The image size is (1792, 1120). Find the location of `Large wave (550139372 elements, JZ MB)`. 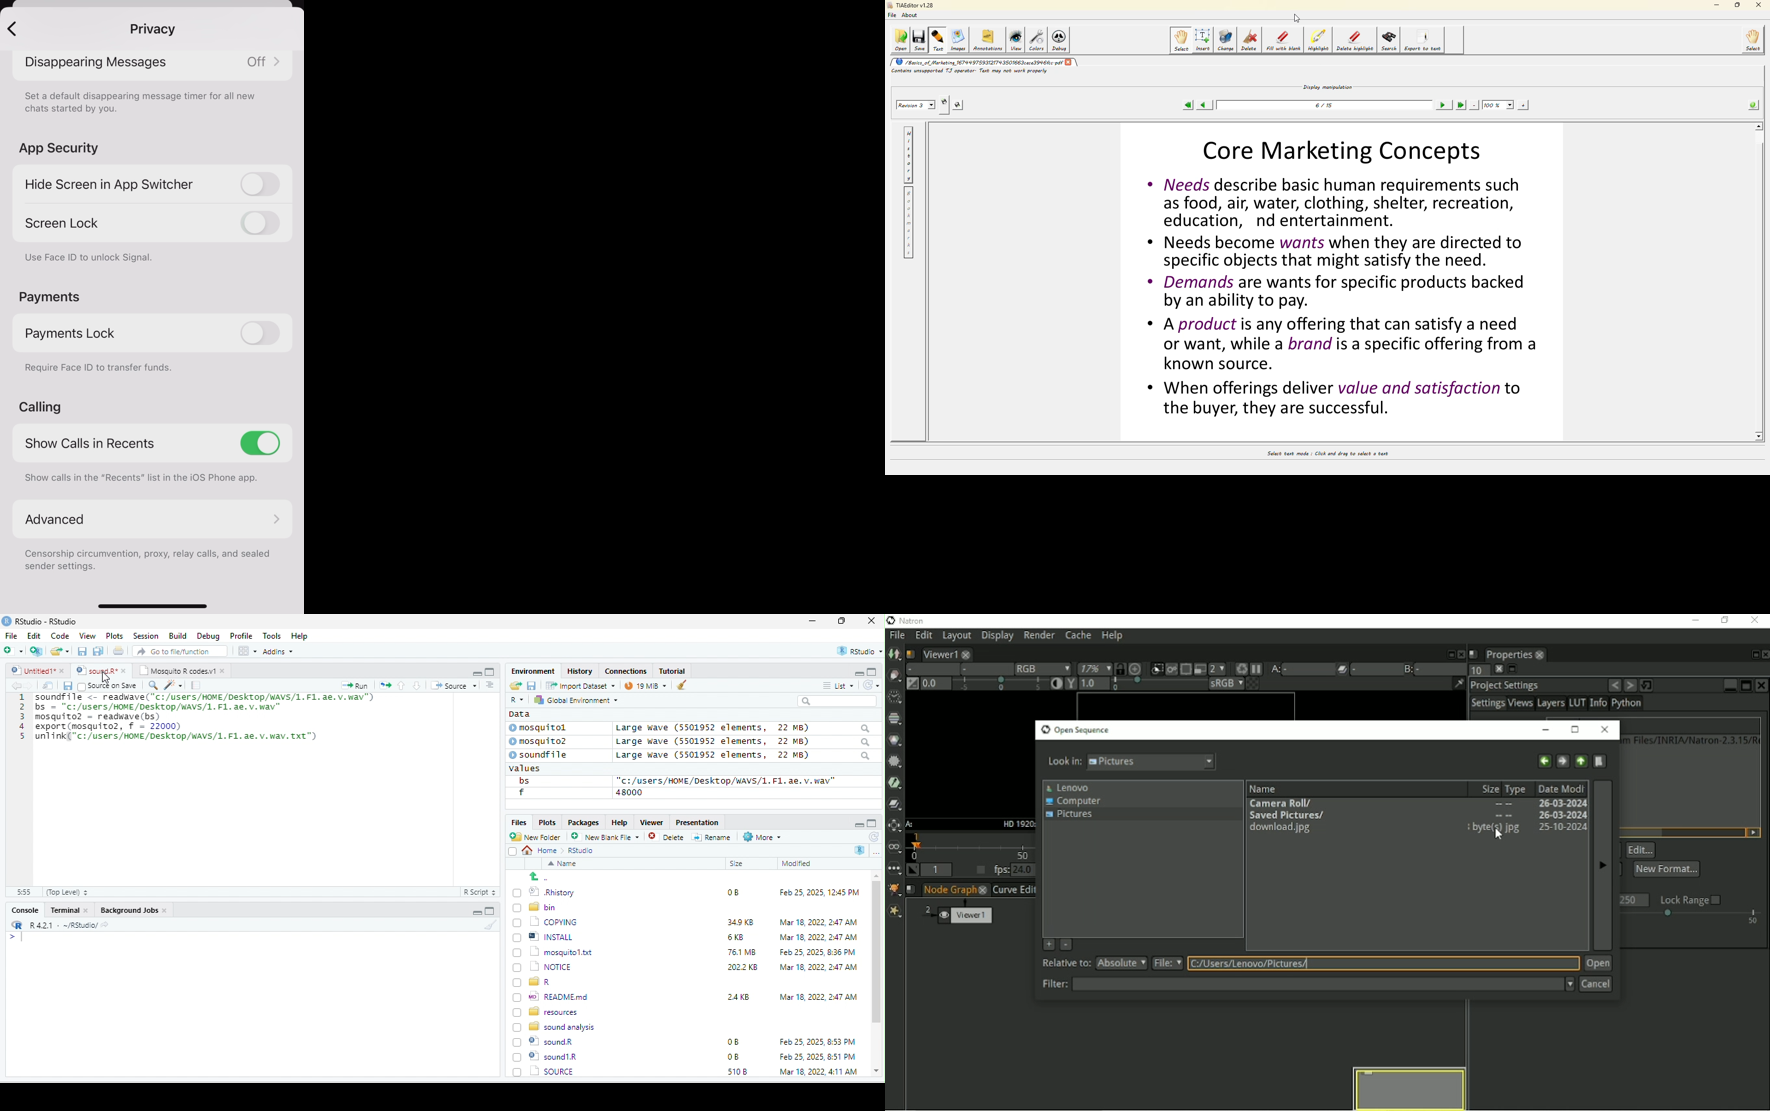

Large wave (550139372 elements, JZ MB) is located at coordinates (744, 741).